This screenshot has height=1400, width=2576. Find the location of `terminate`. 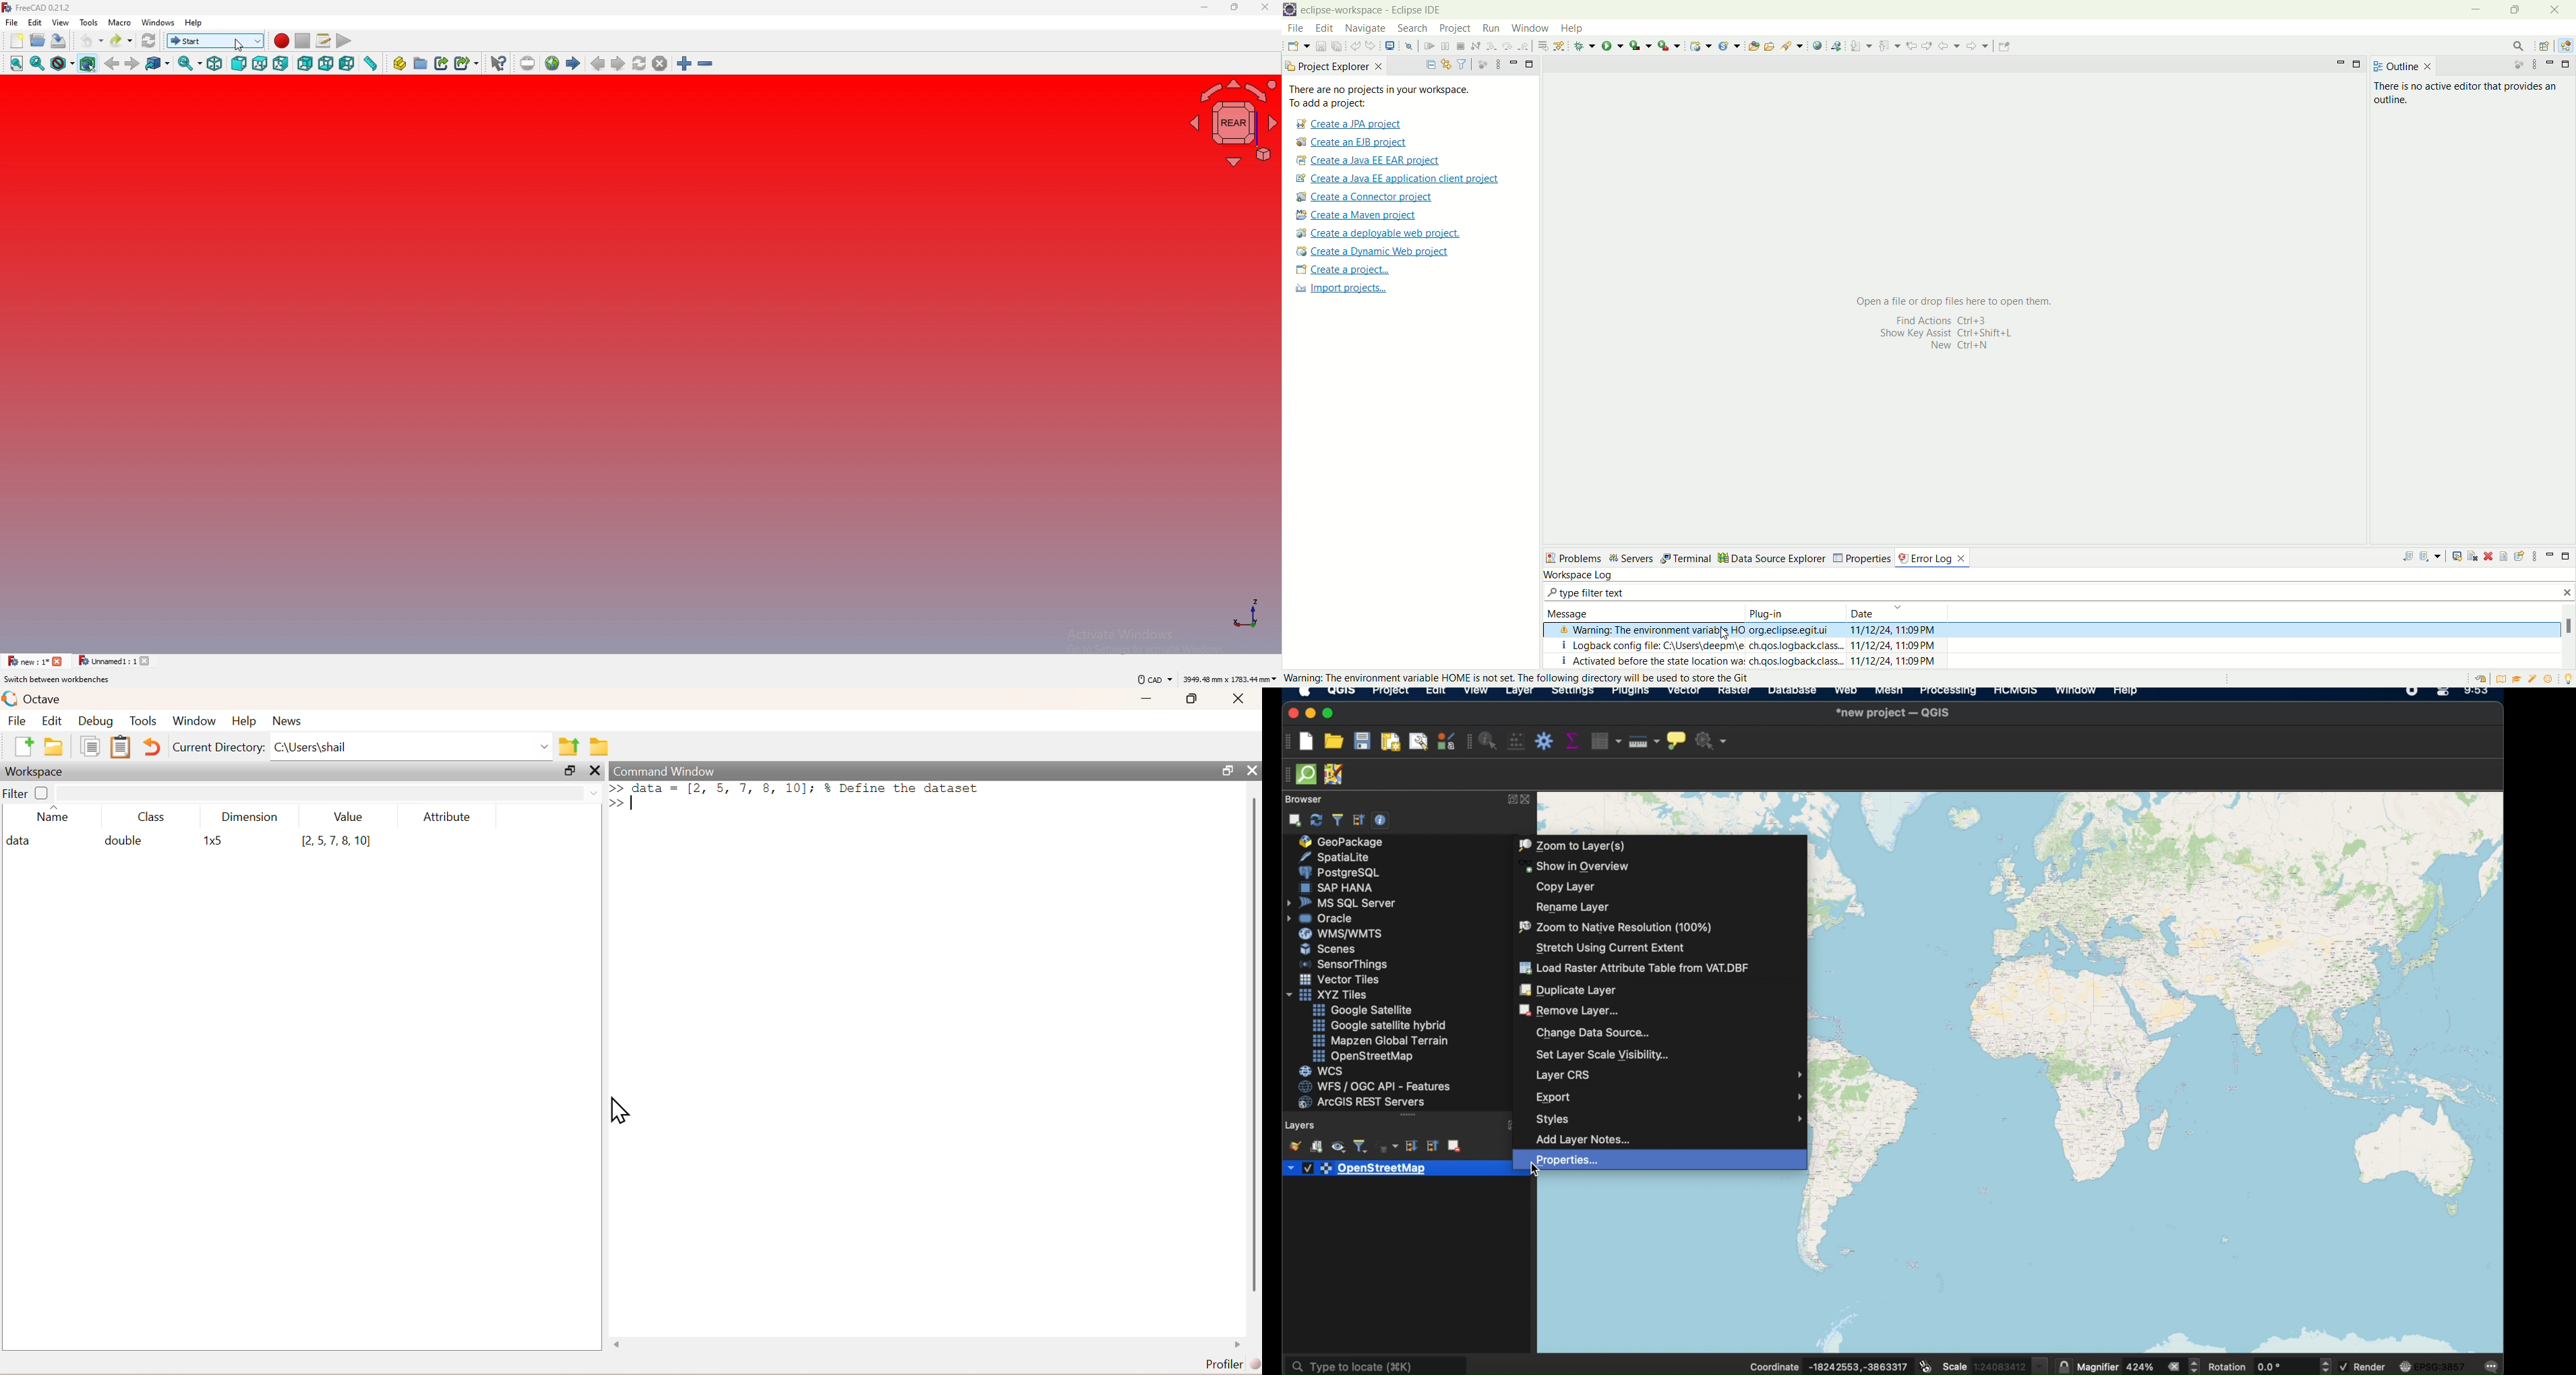

terminate is located at coordinates (1460, 45).